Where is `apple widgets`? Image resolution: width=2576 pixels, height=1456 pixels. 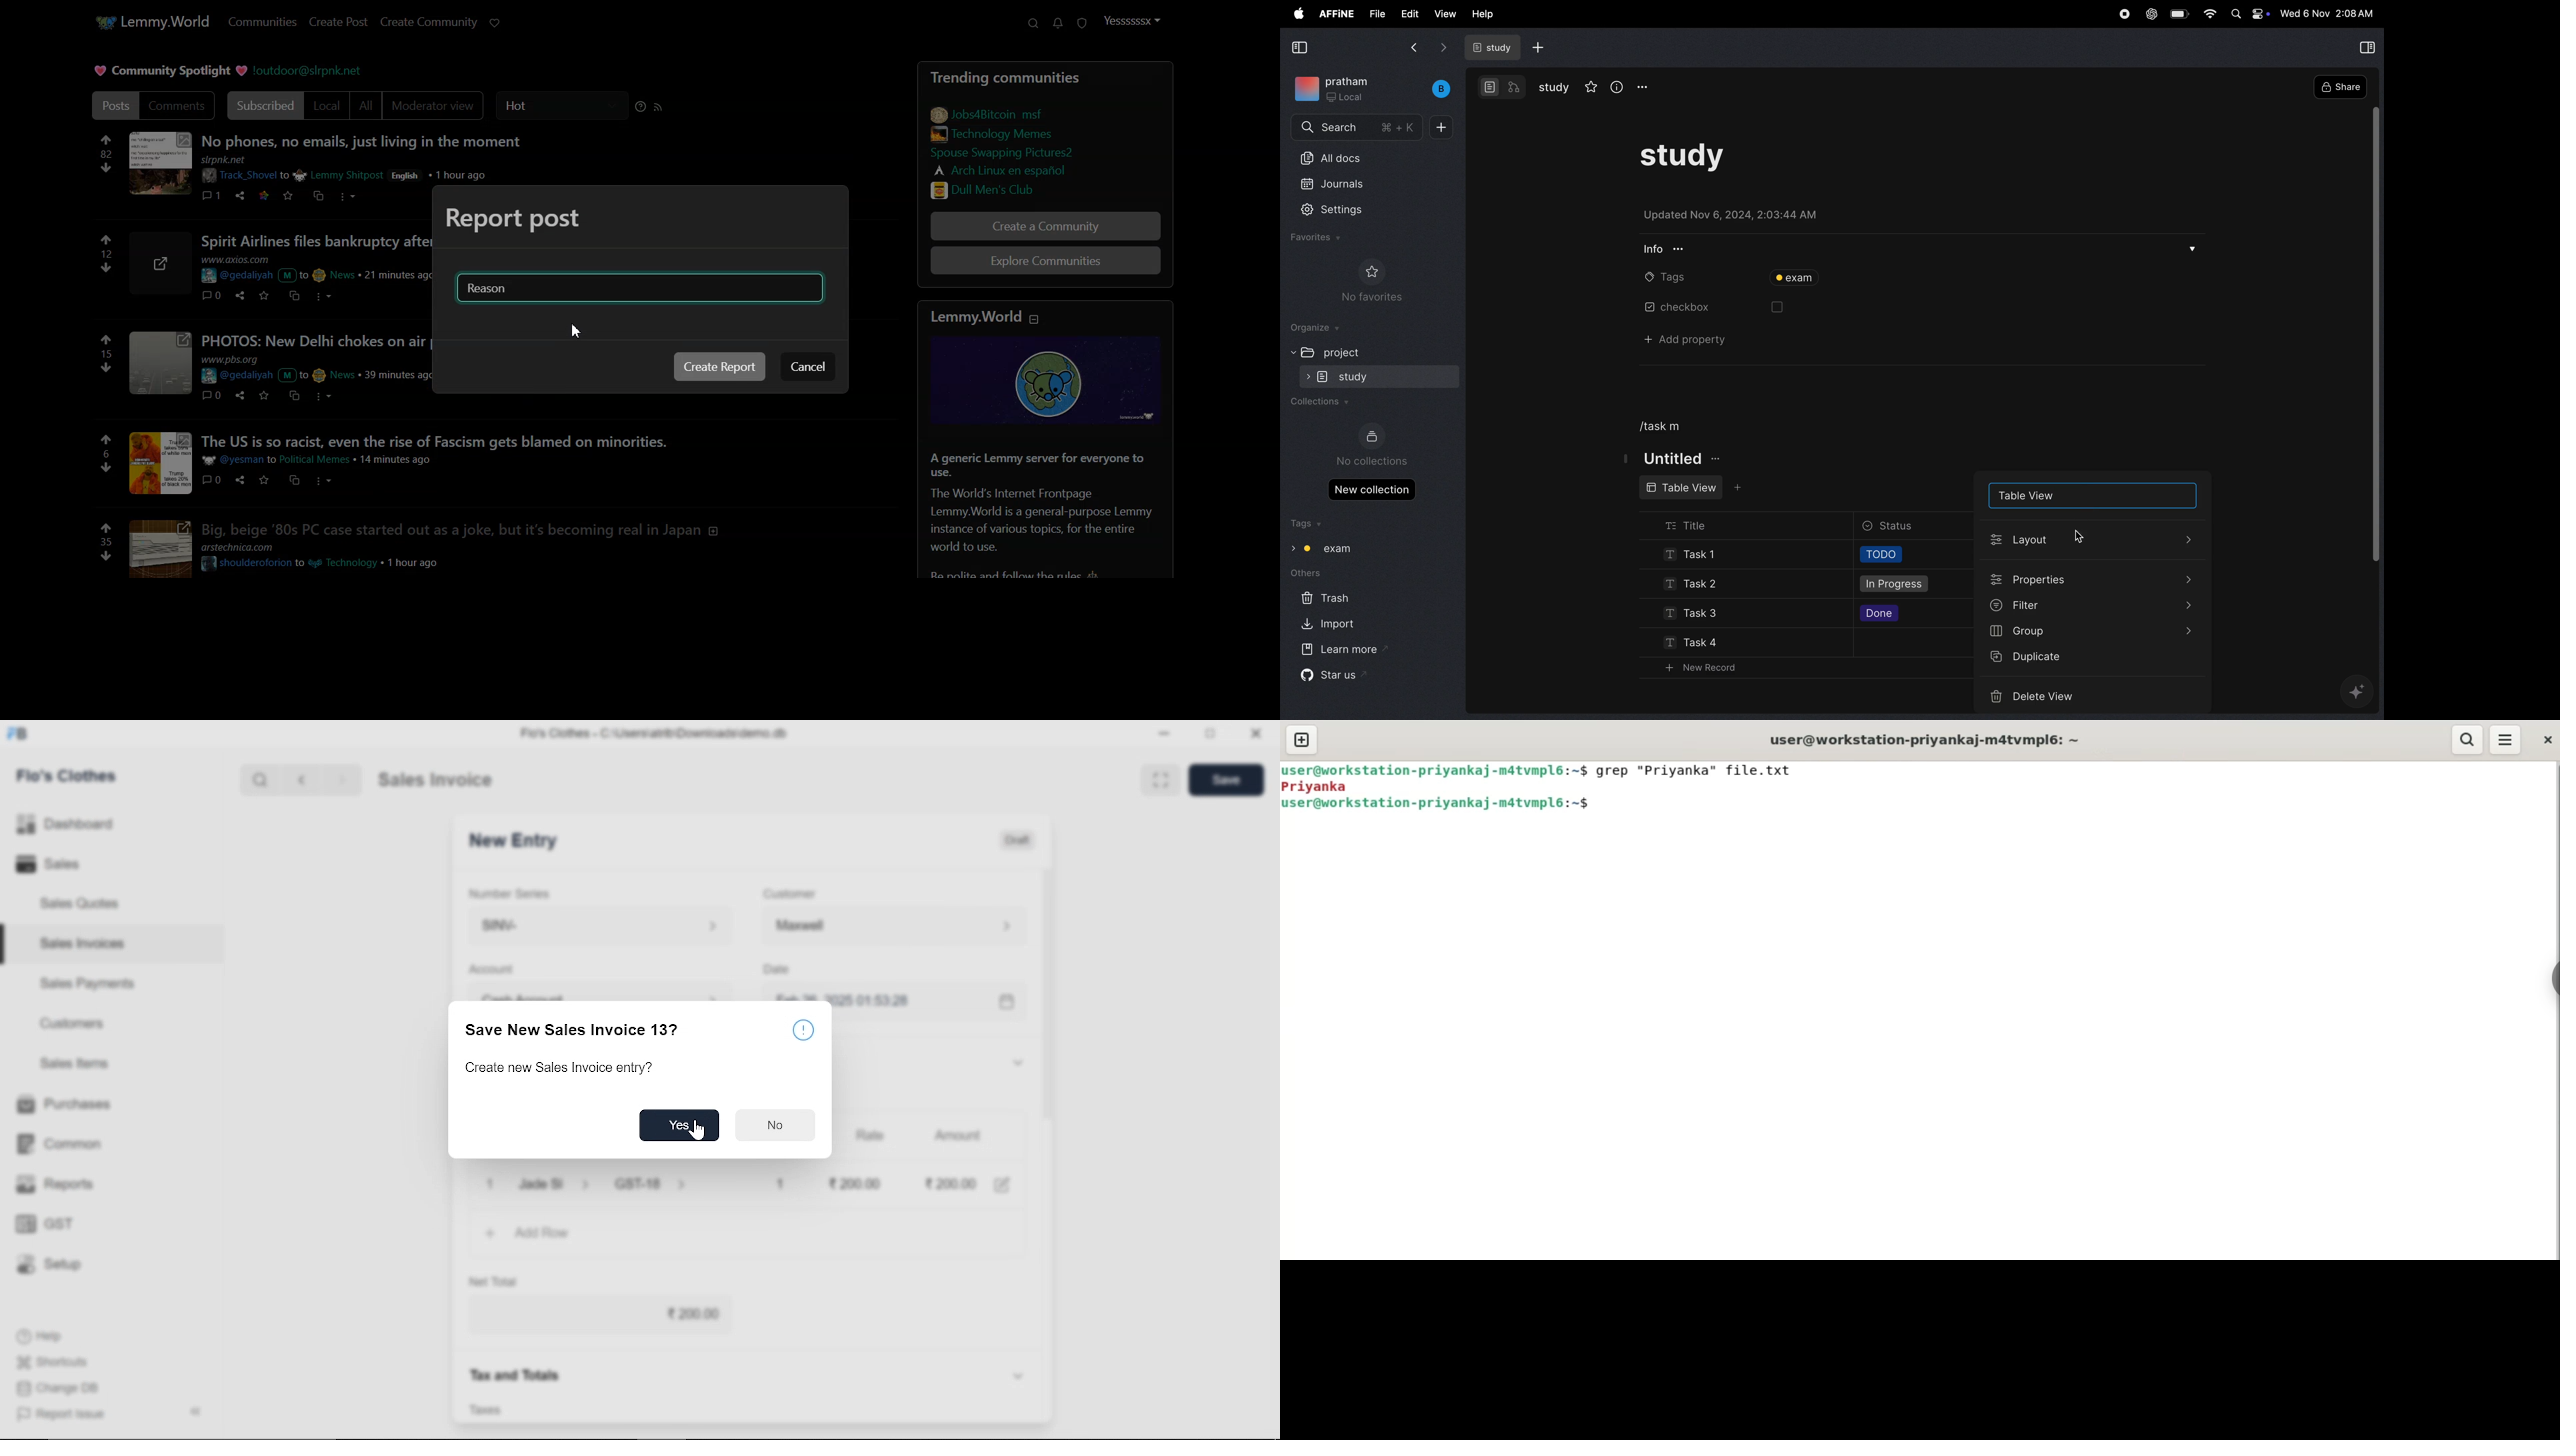
apple widgets is located at coordinates (2249, 14).